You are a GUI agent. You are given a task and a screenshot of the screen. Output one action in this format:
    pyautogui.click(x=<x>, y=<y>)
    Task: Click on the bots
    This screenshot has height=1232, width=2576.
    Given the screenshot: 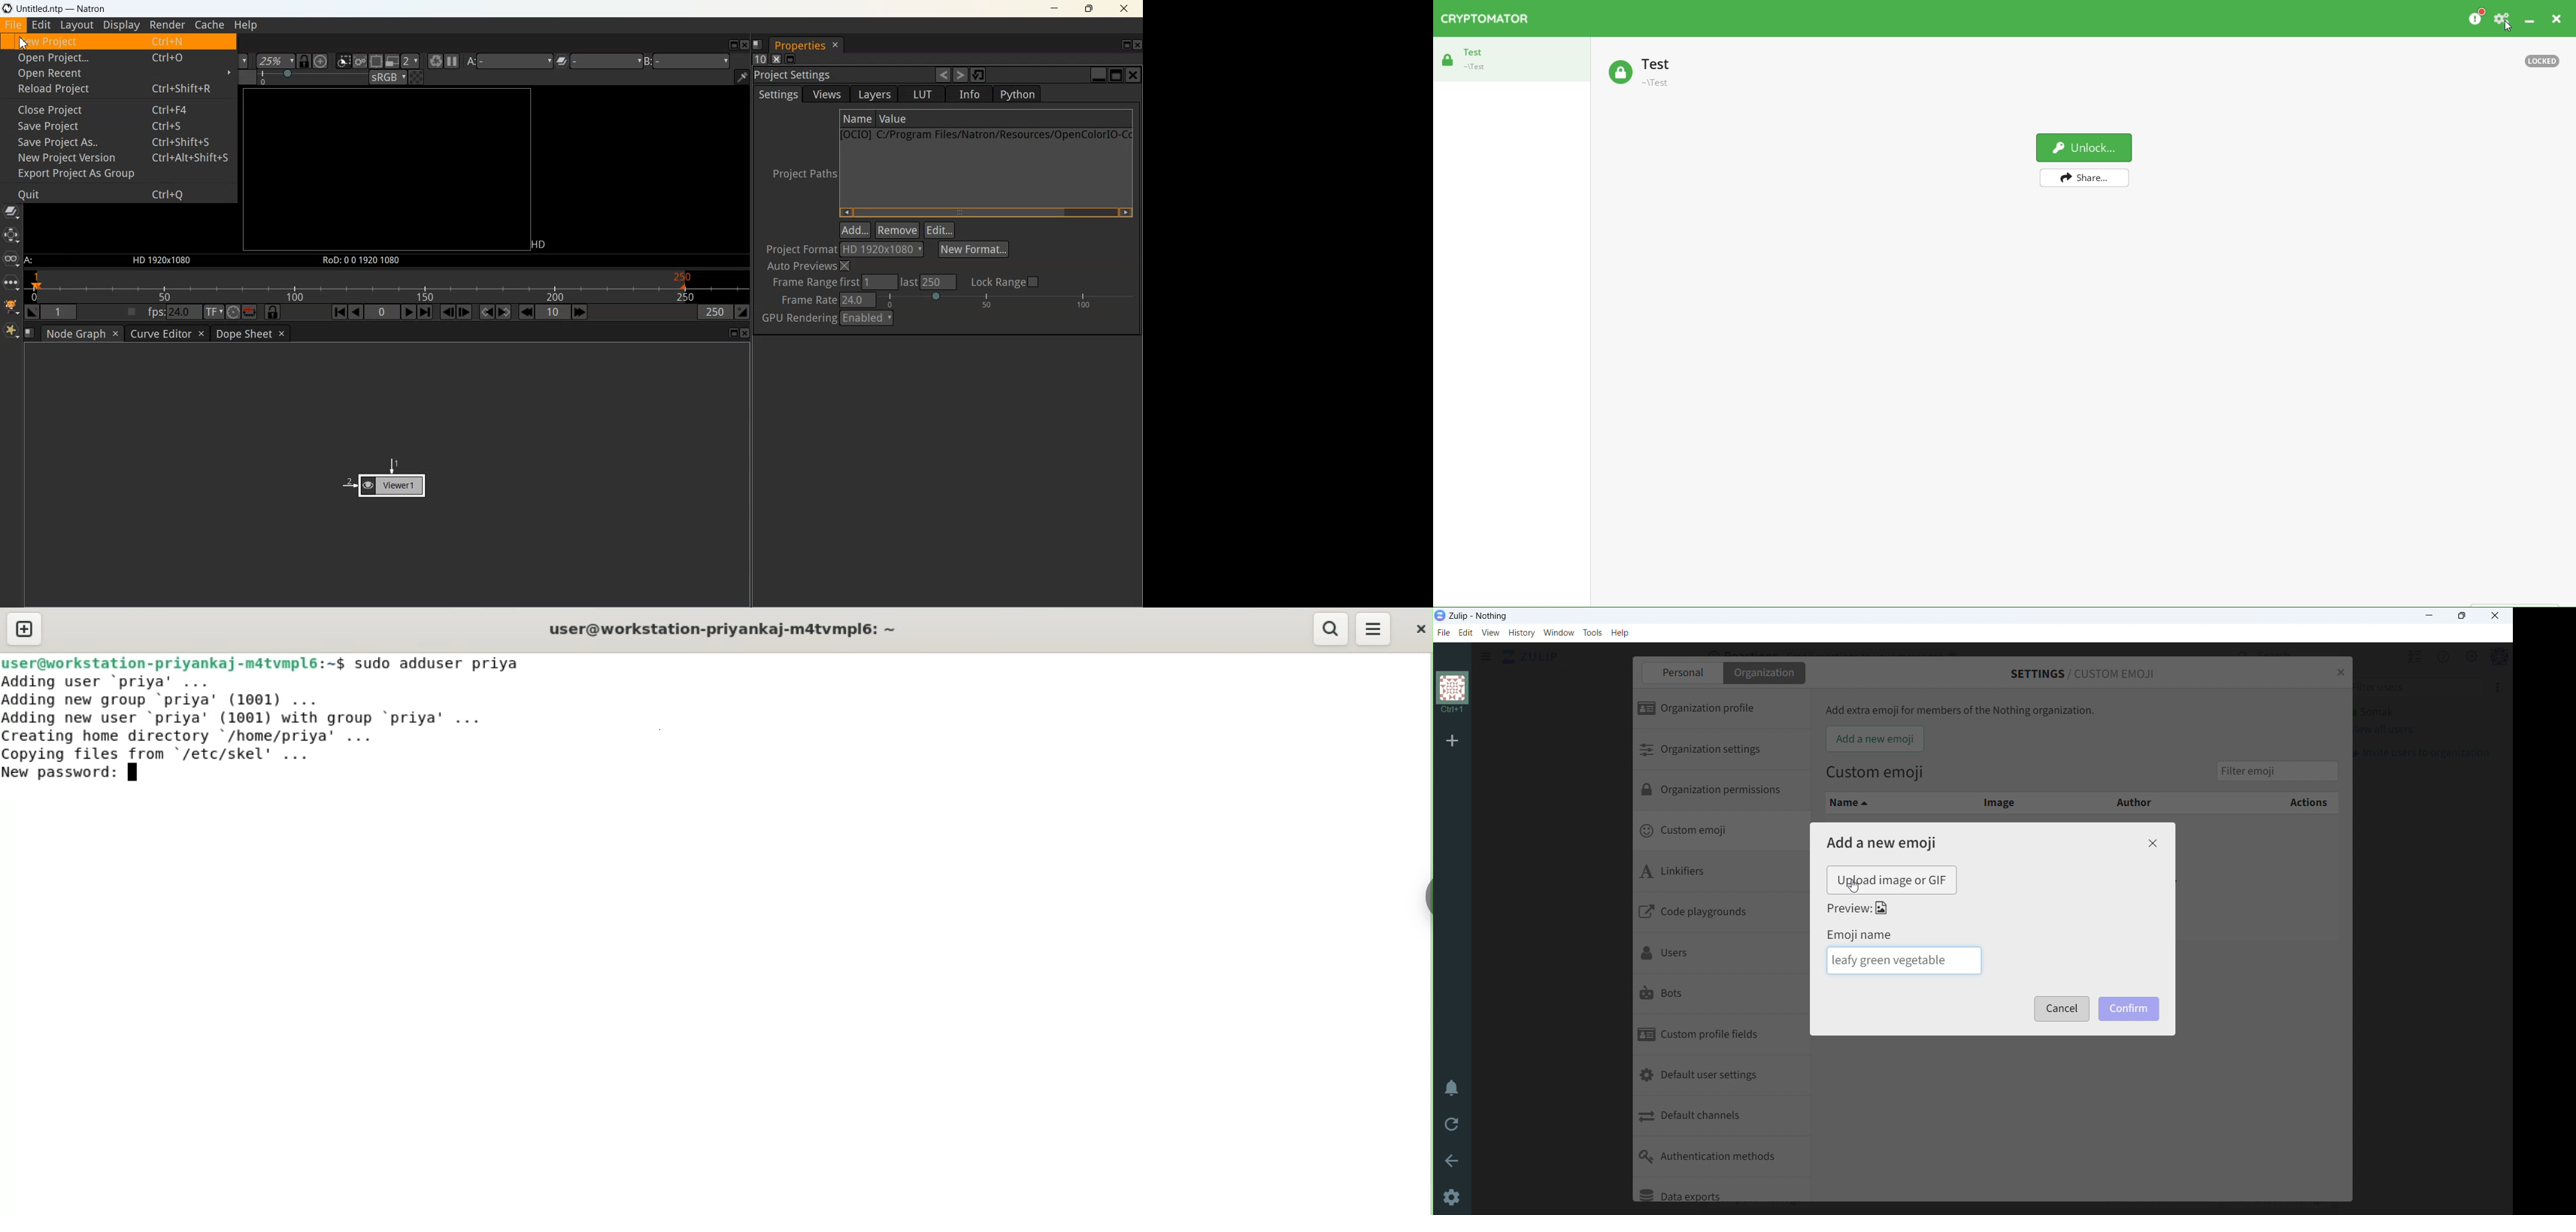 What is the action you would take?
    pyautogui.click(x=1722, y=995)
    